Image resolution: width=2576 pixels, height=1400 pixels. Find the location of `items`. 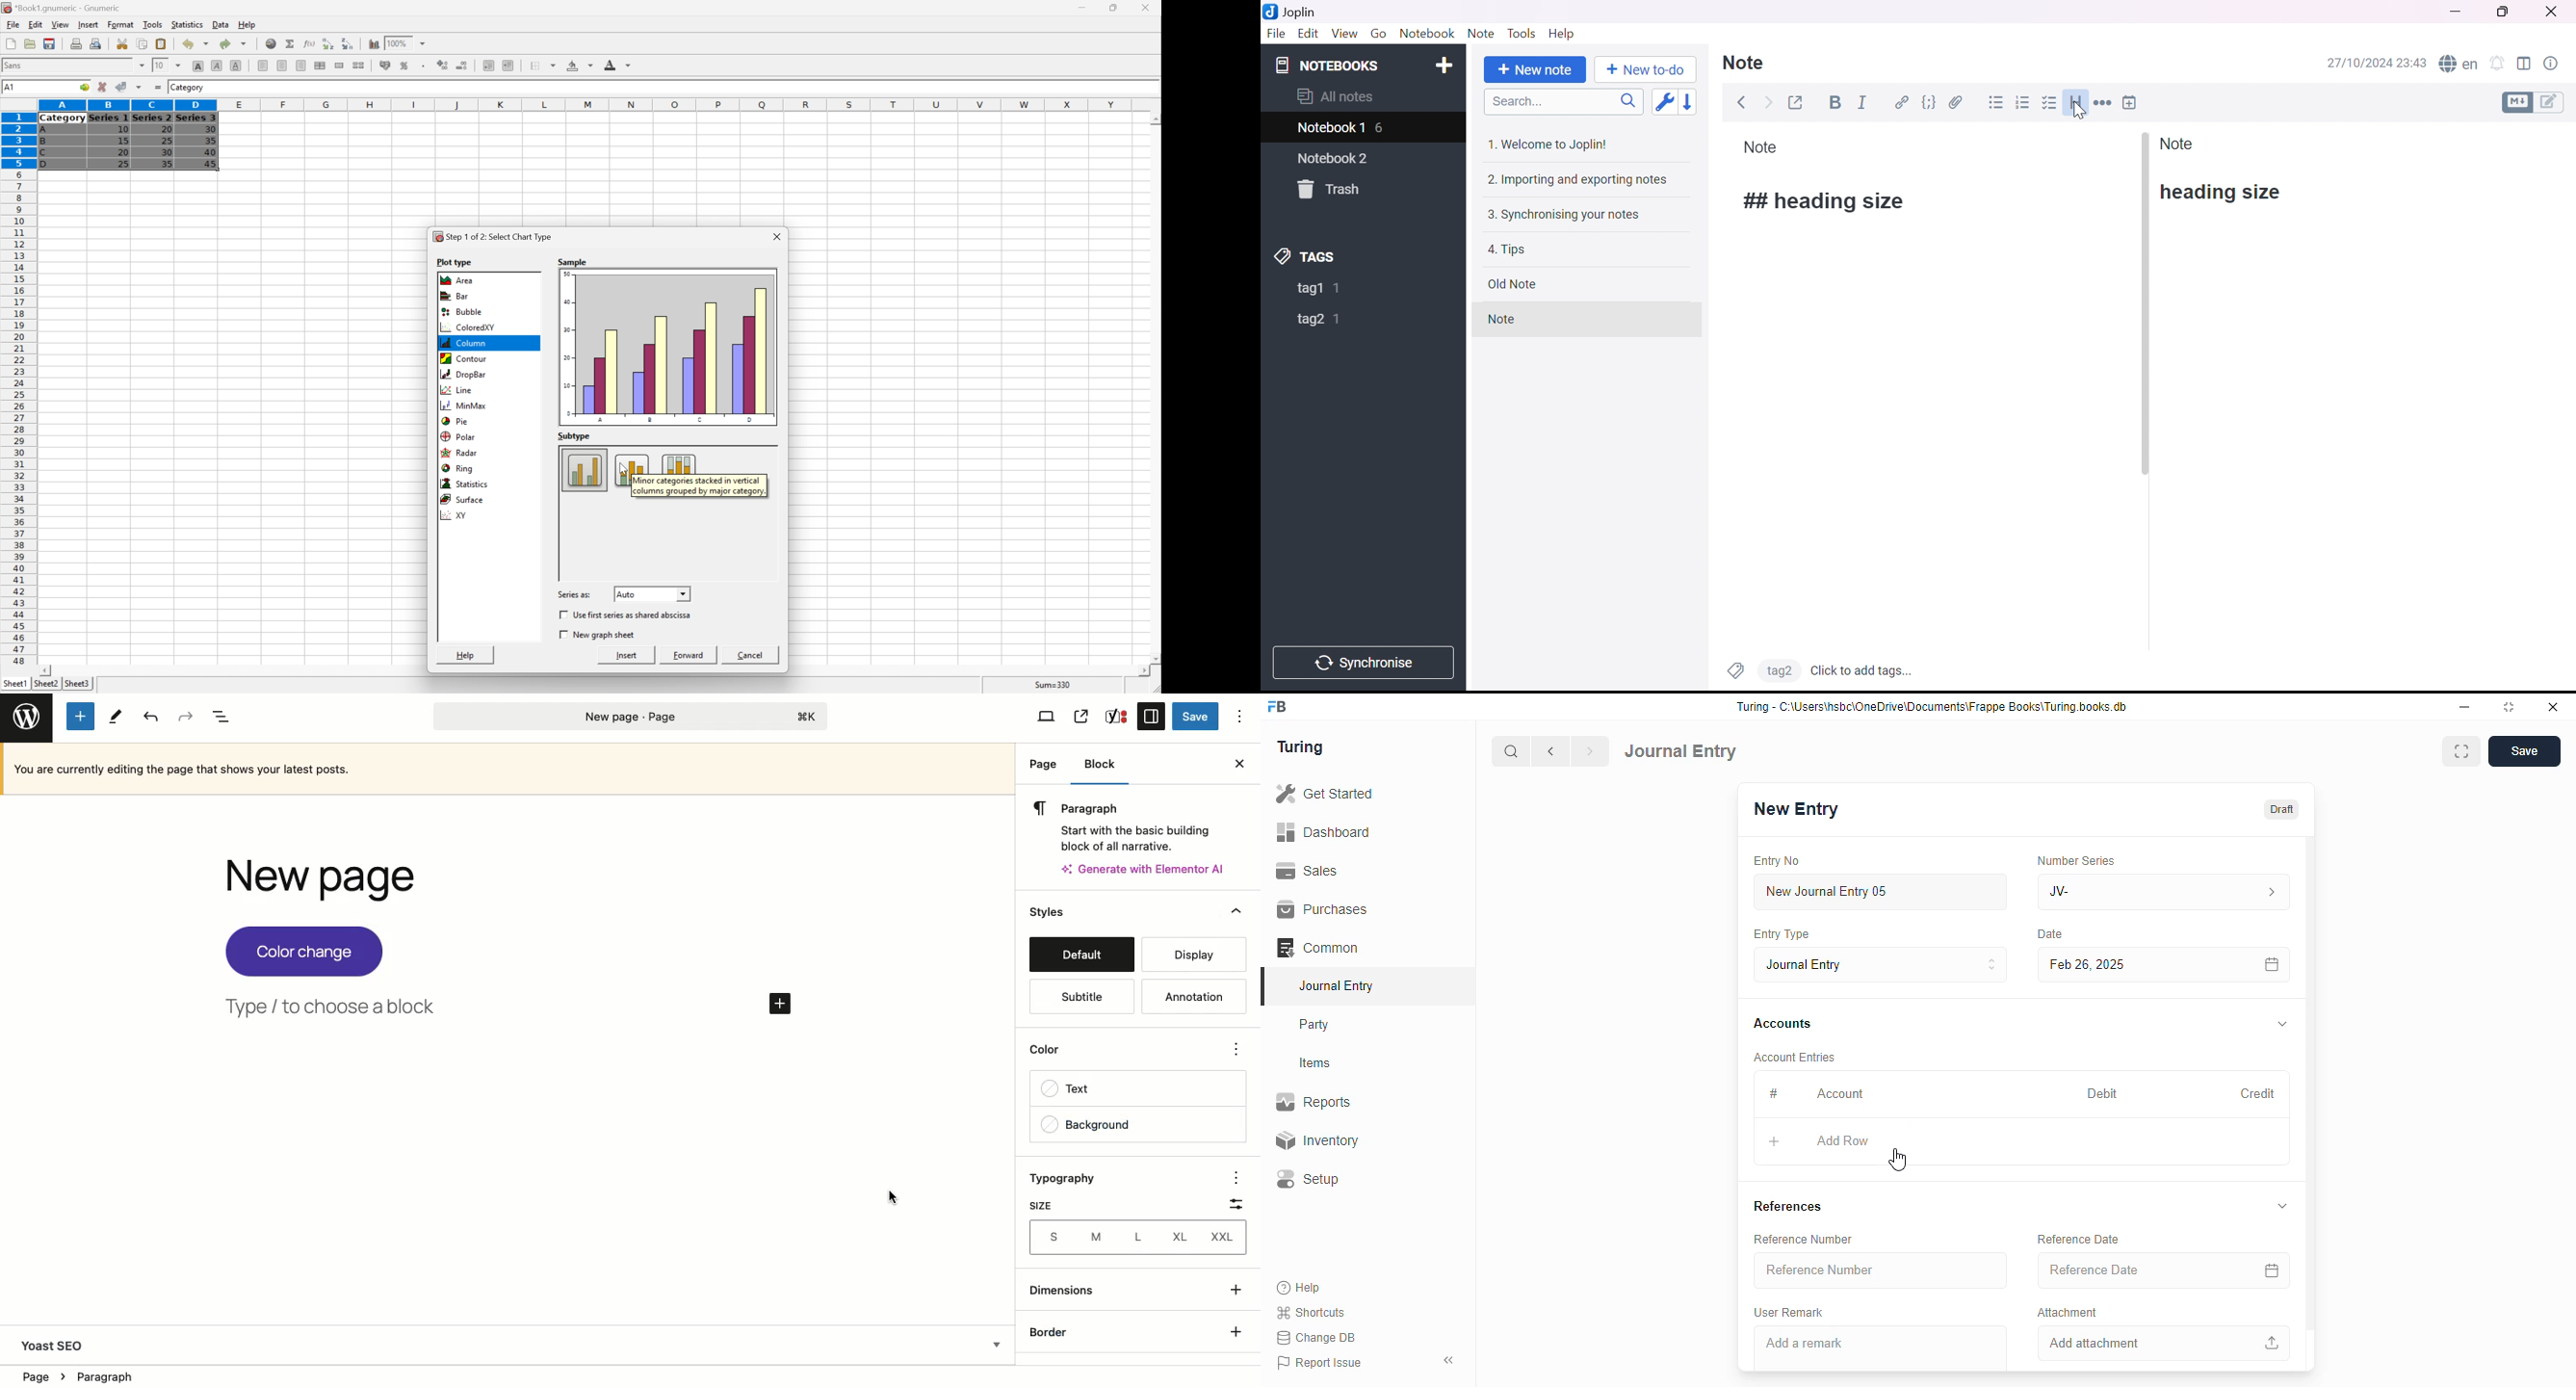

items is located at coordinates (1317, 1063).